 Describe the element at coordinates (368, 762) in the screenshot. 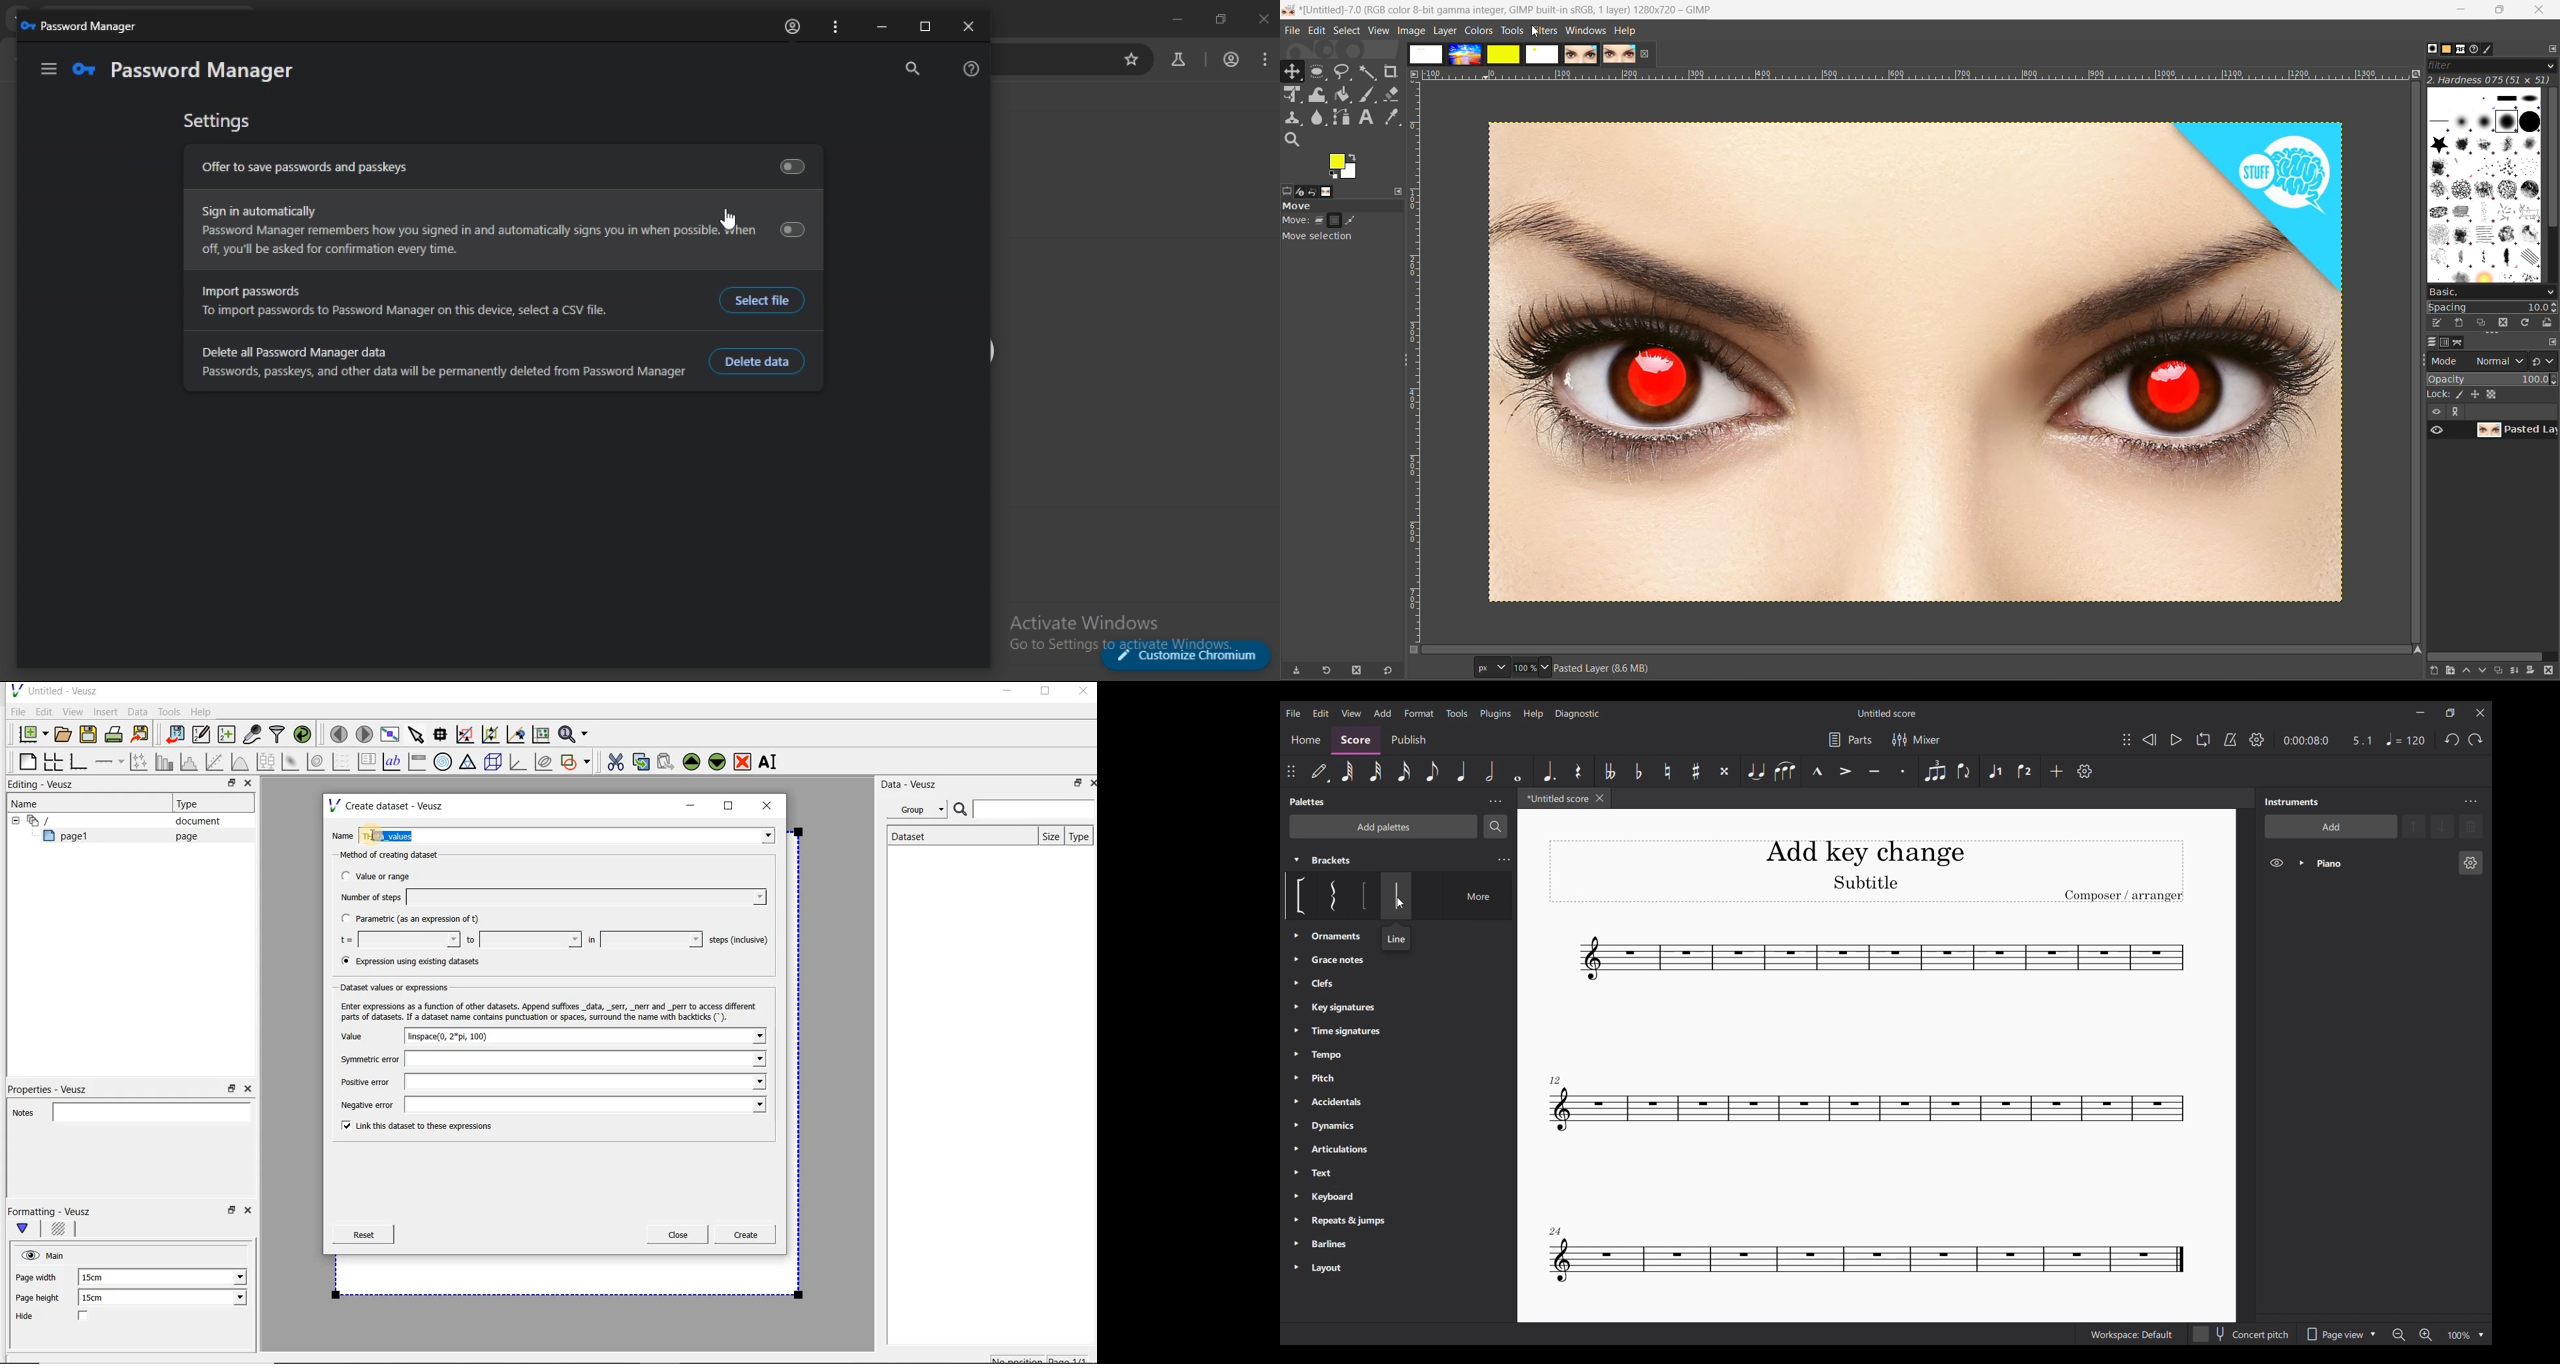

I see `plot key` at that location.